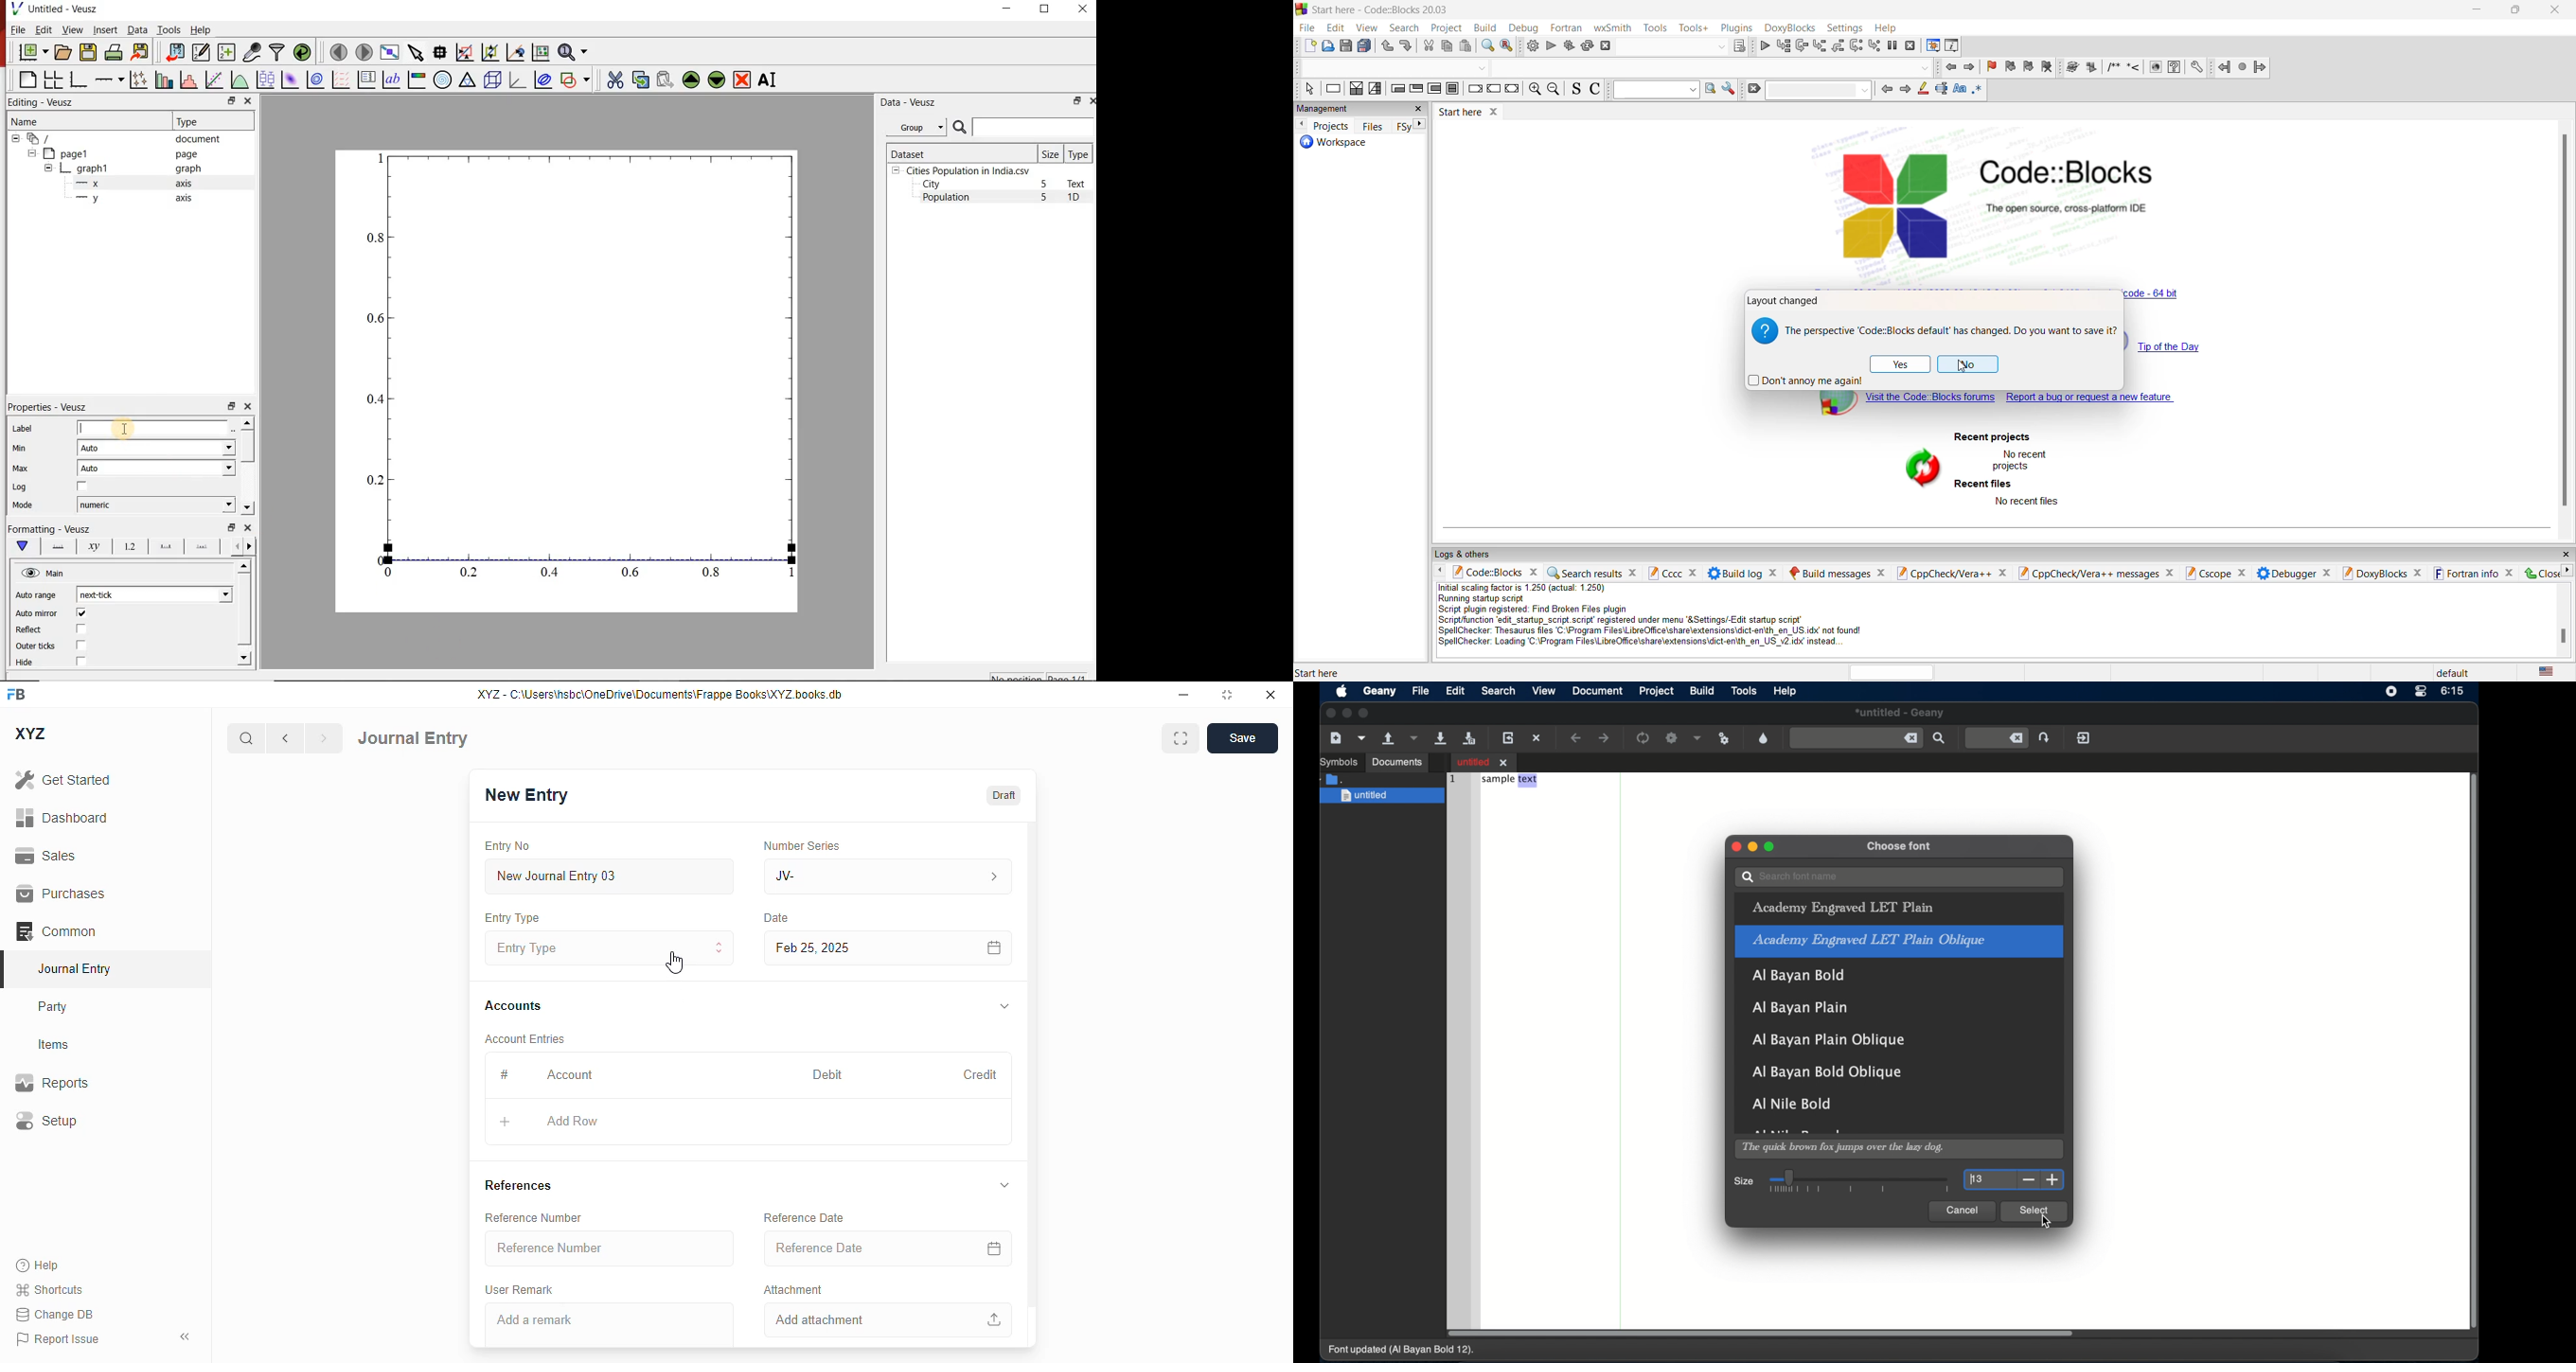  Describe the element at coordinates (48, 102) in the screenshot. I see `Editing - Veusz` at that location.